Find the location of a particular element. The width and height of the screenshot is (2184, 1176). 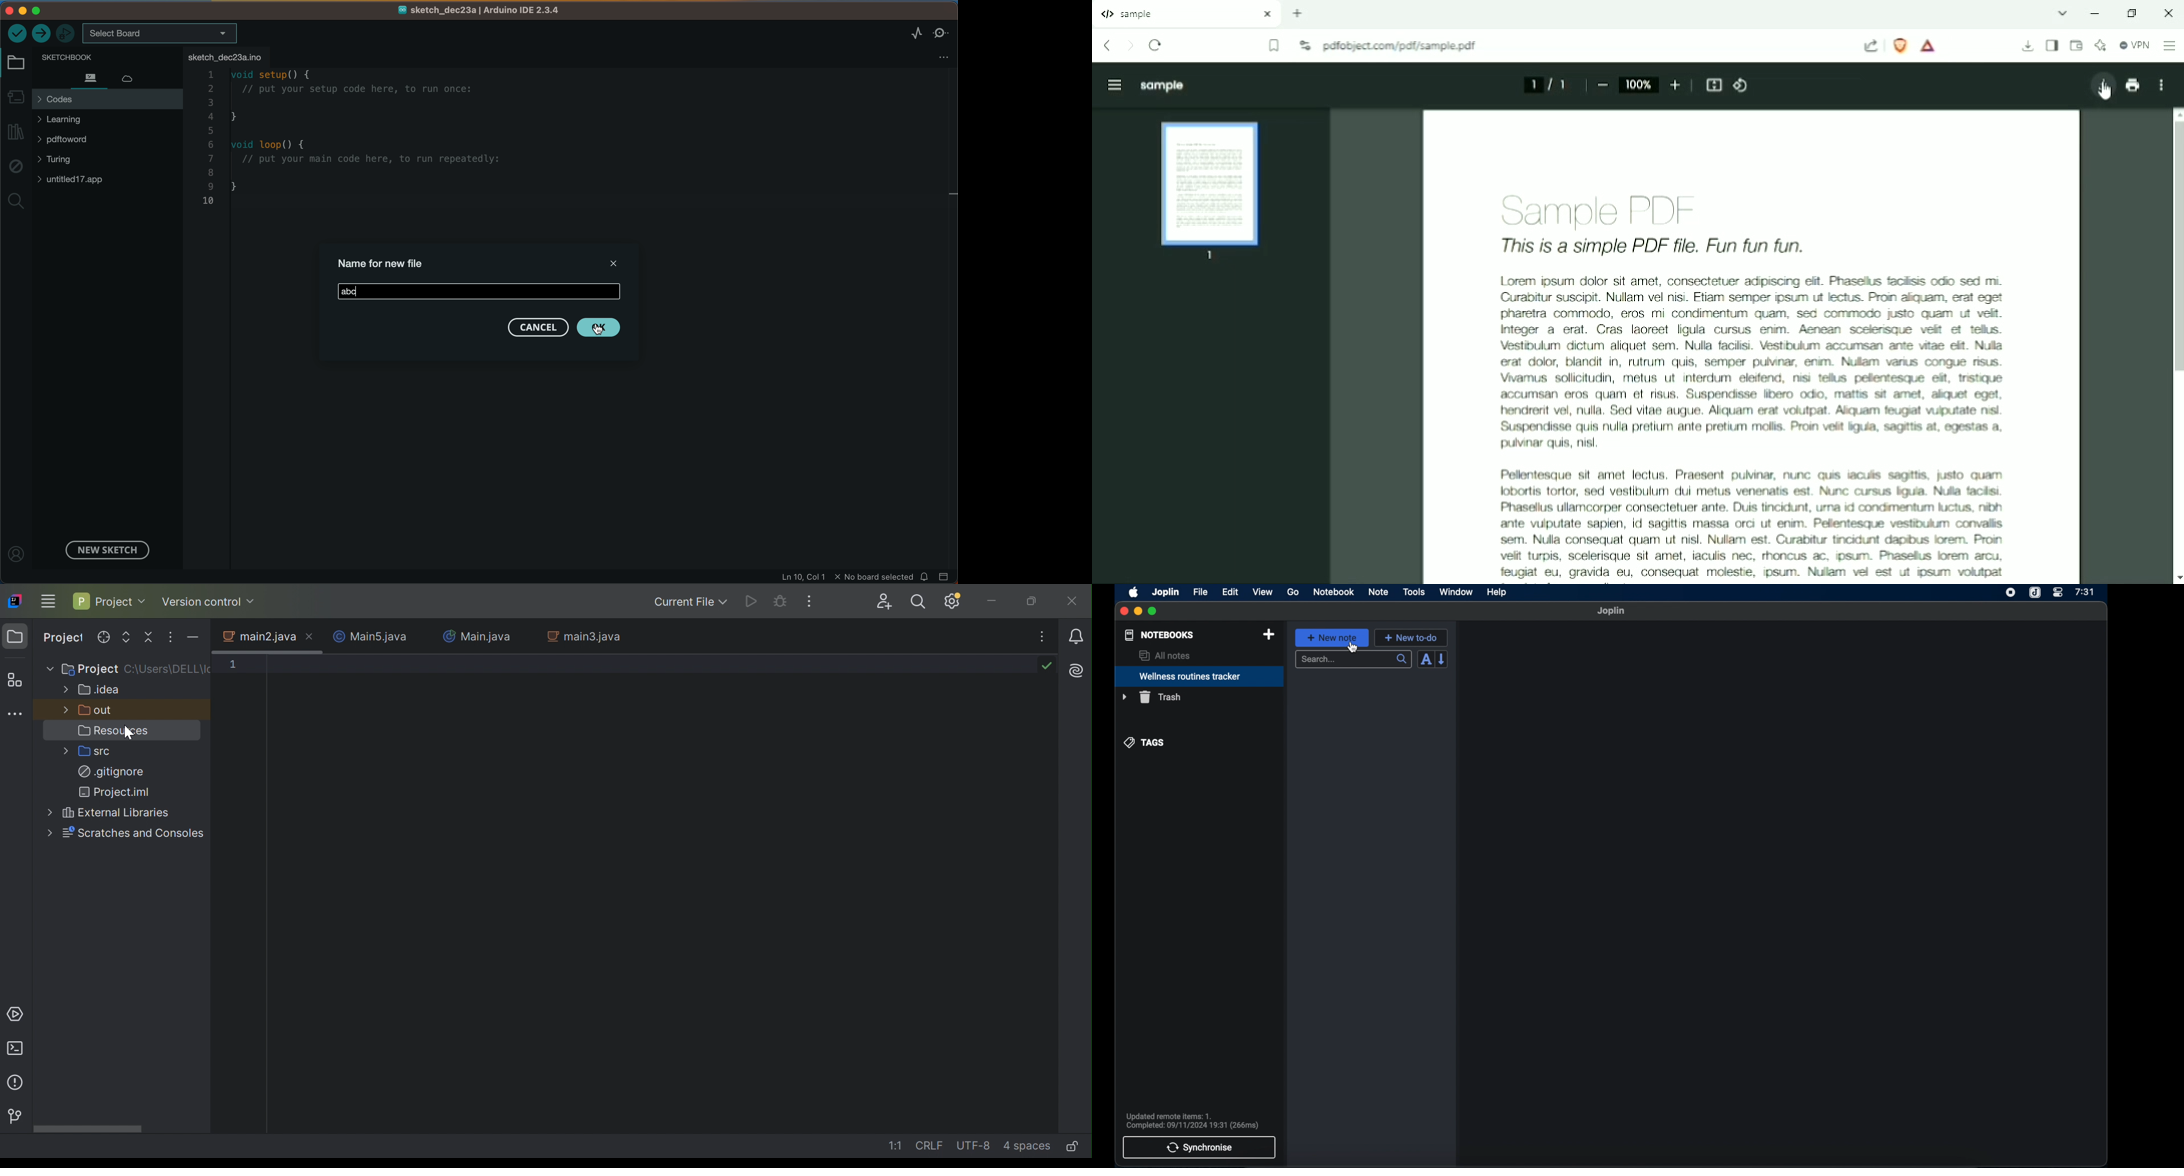

all notes is located at coordinates (1164, 655).